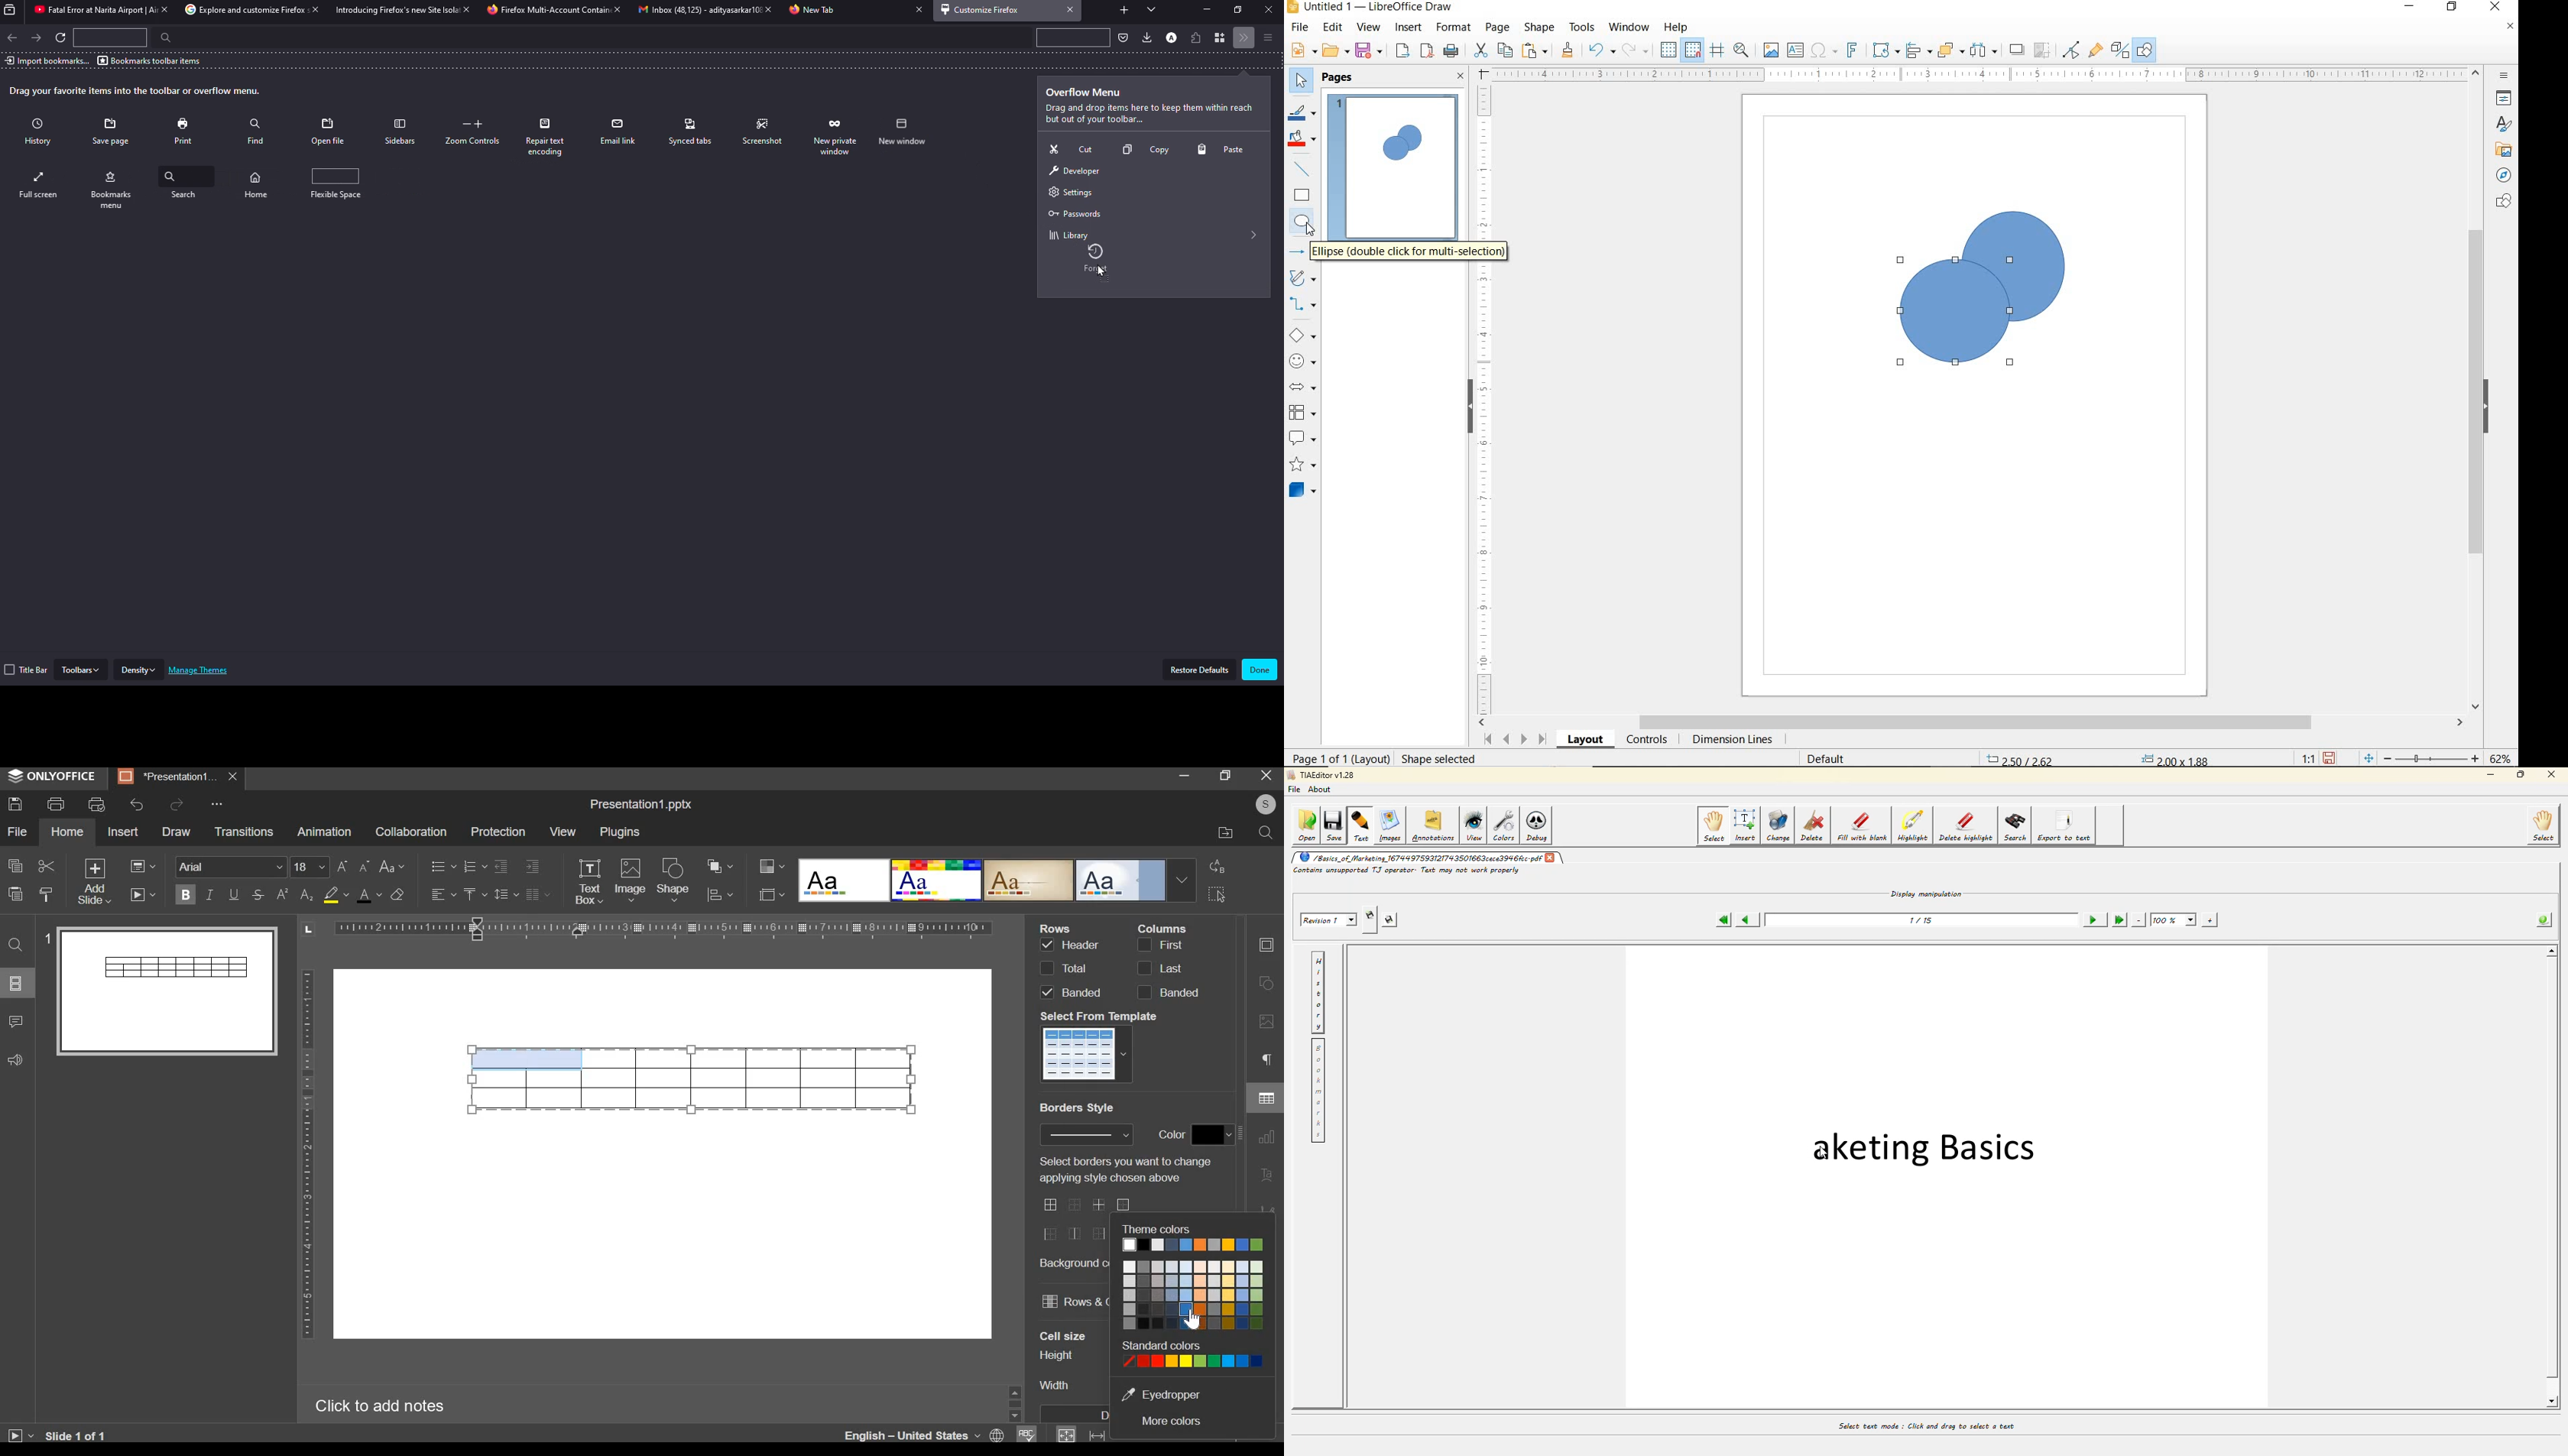  Describe the element at coordinates (233, 894) in the screenshot. I see `underline` at that location.